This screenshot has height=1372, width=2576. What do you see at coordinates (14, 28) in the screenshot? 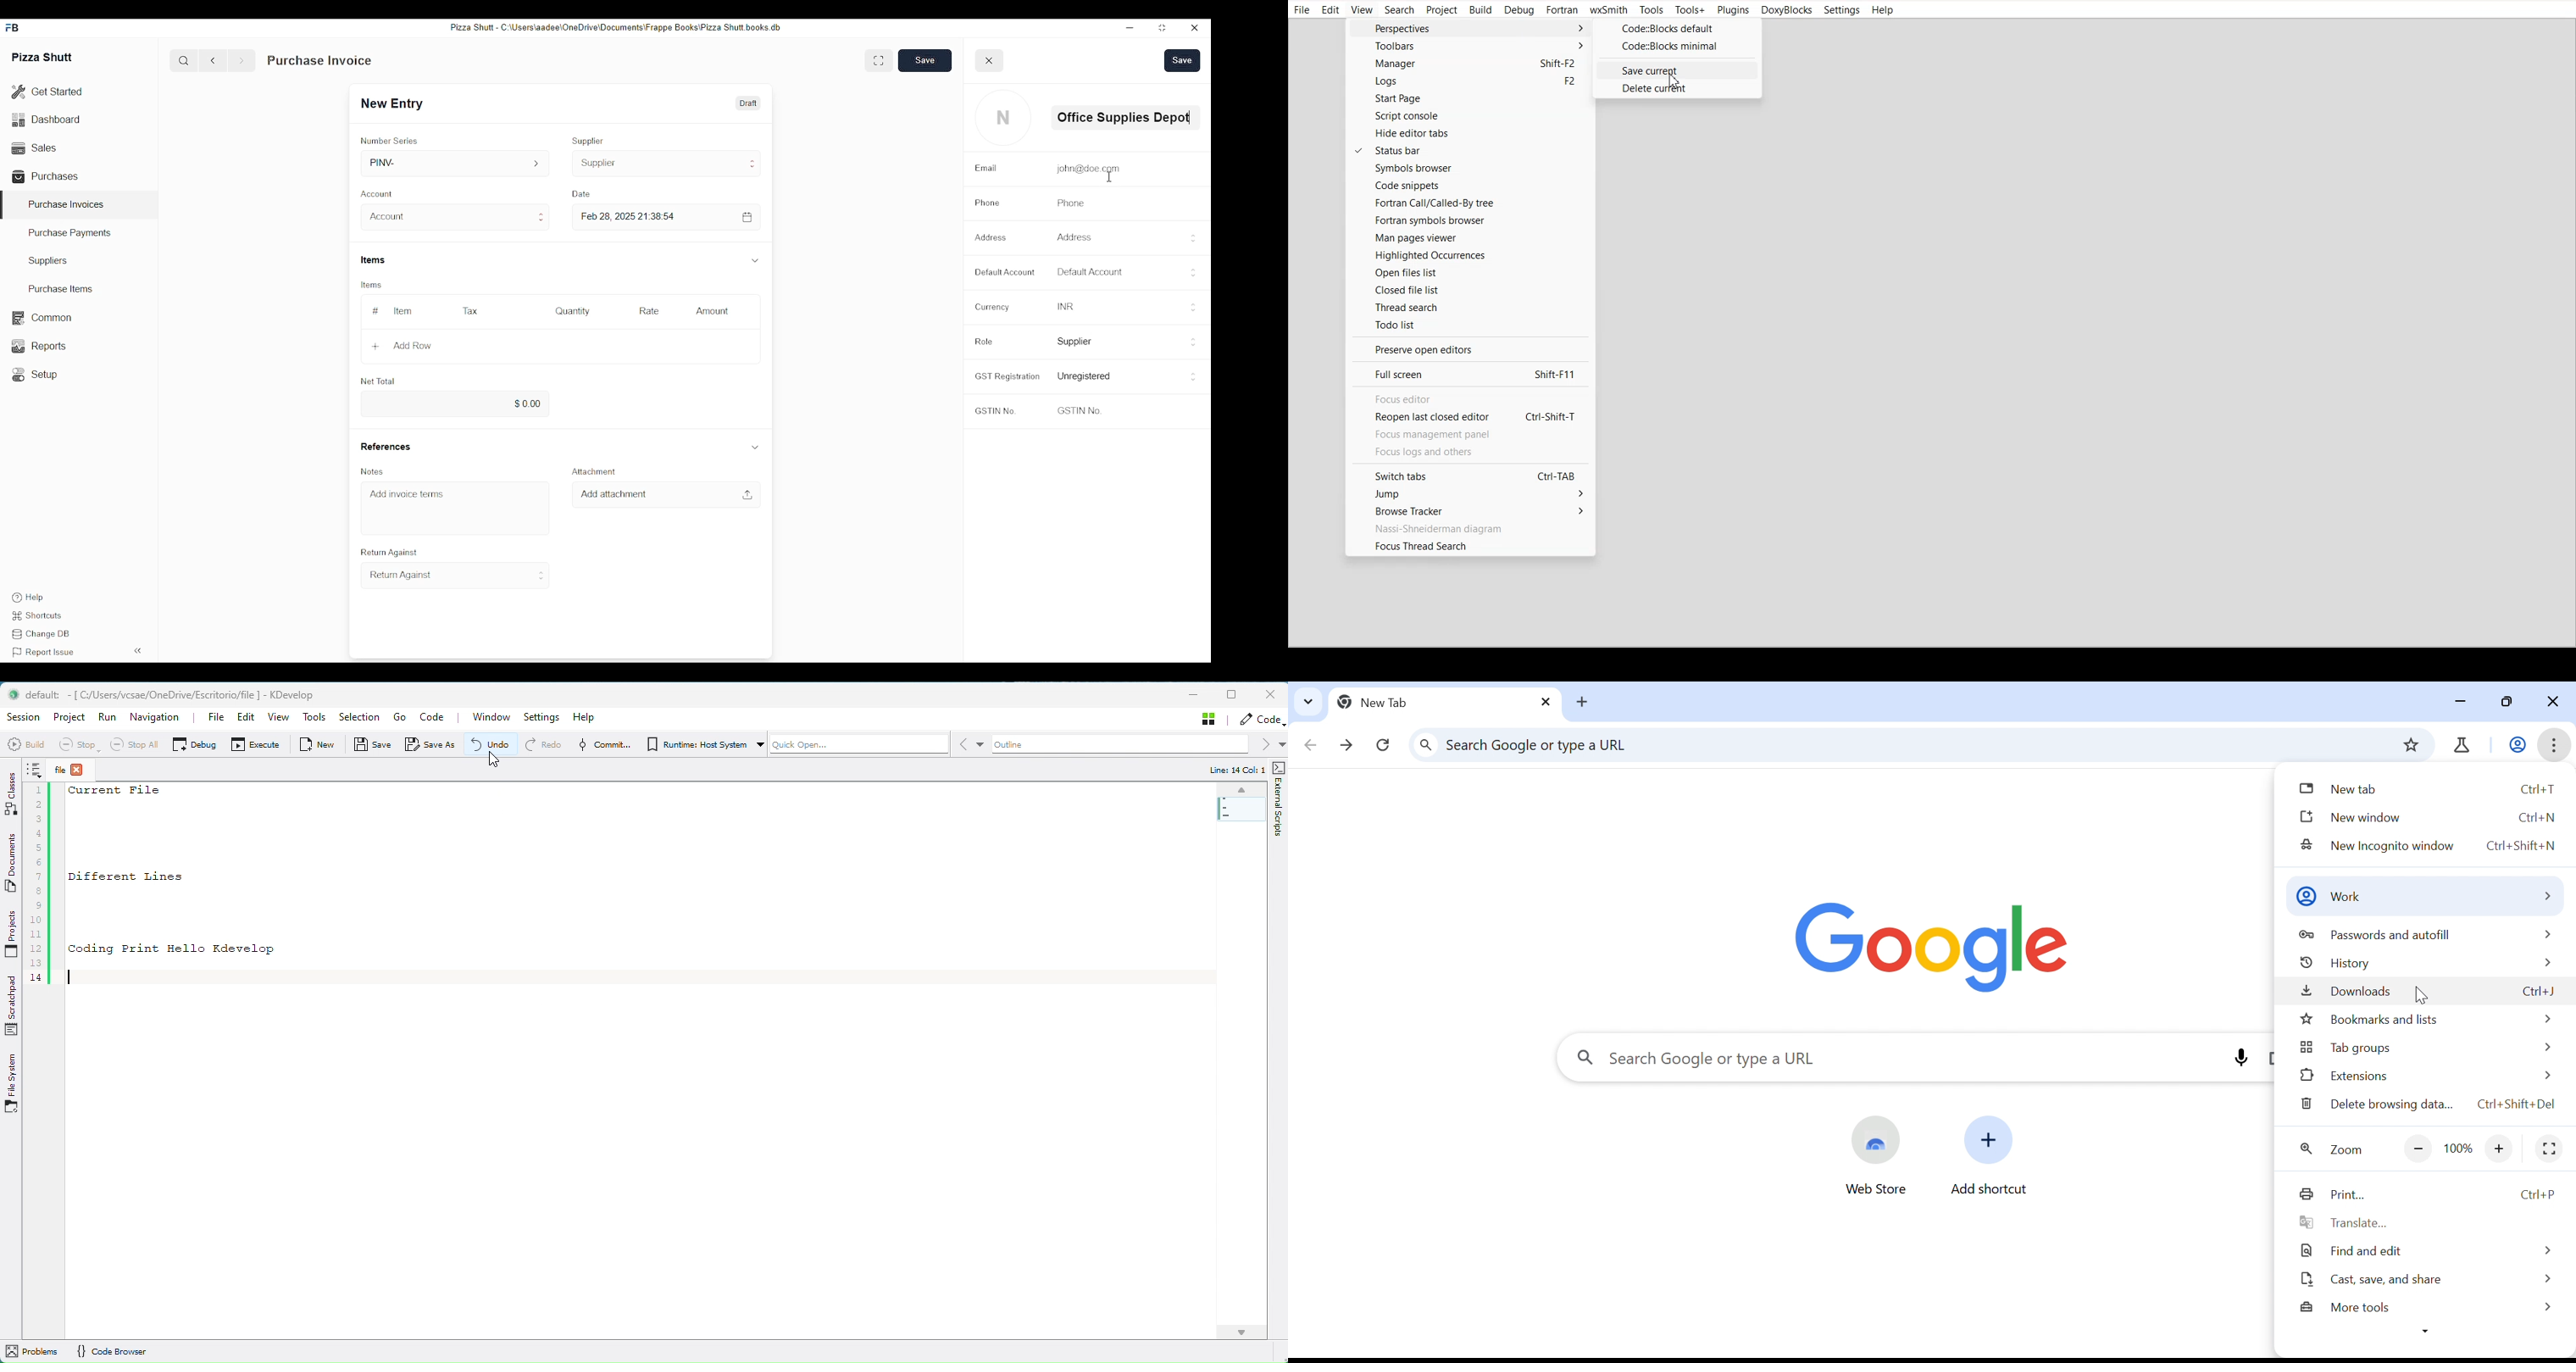
I see `FB` at bounding box center [14, 28].